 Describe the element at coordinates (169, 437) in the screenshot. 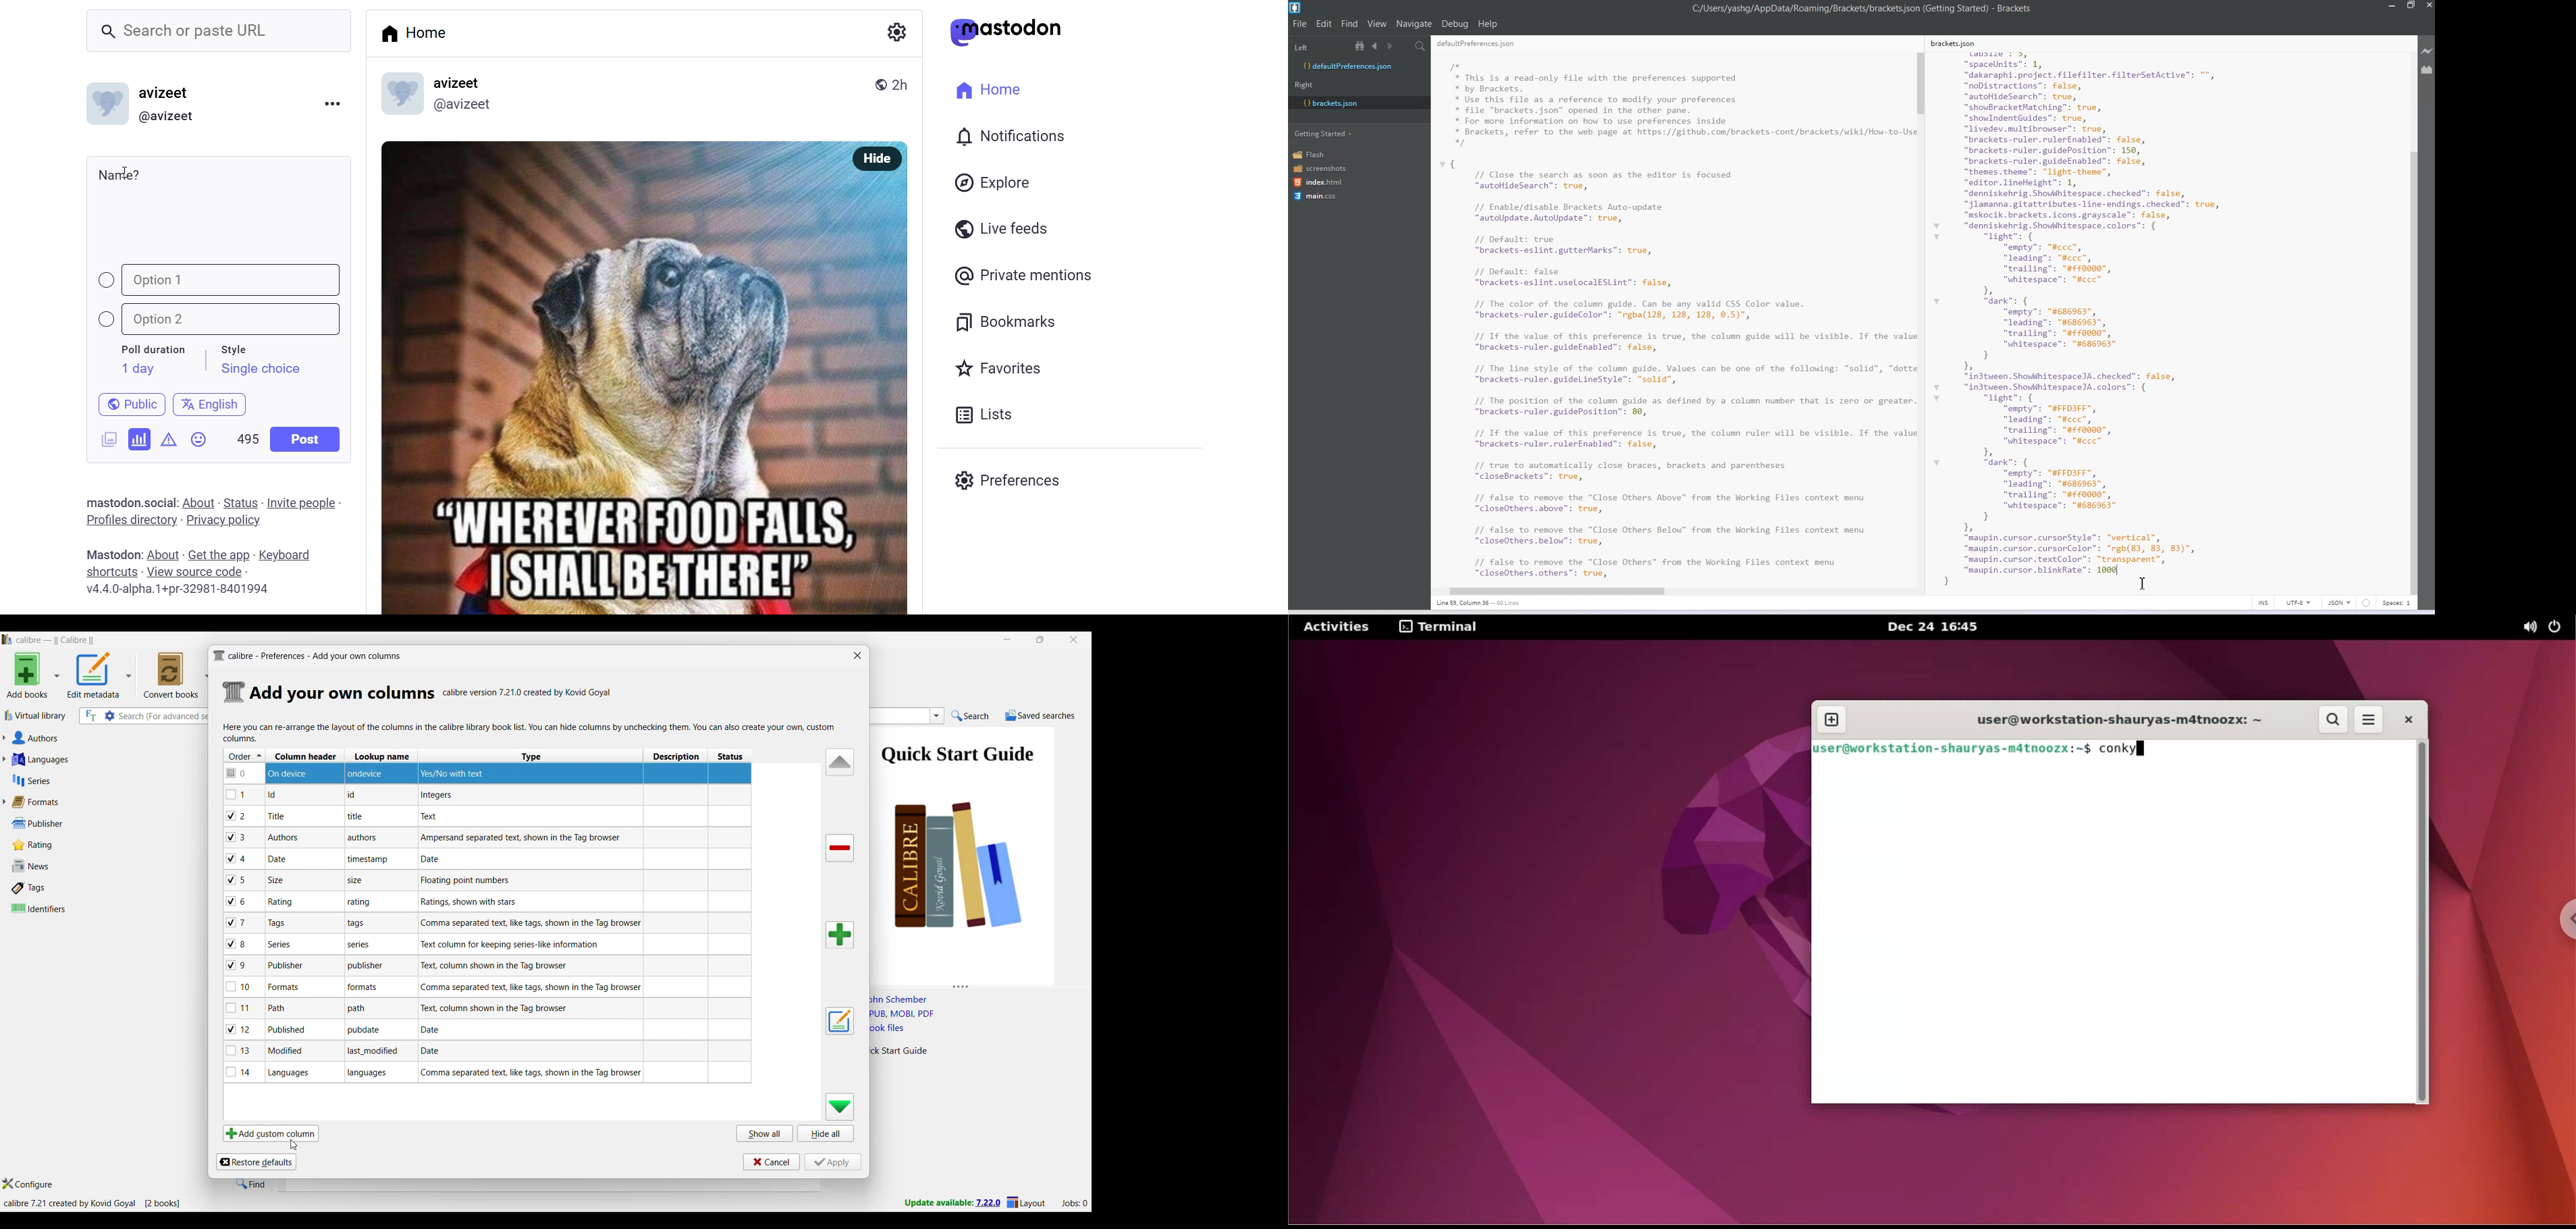

I see `content warning` at that location.